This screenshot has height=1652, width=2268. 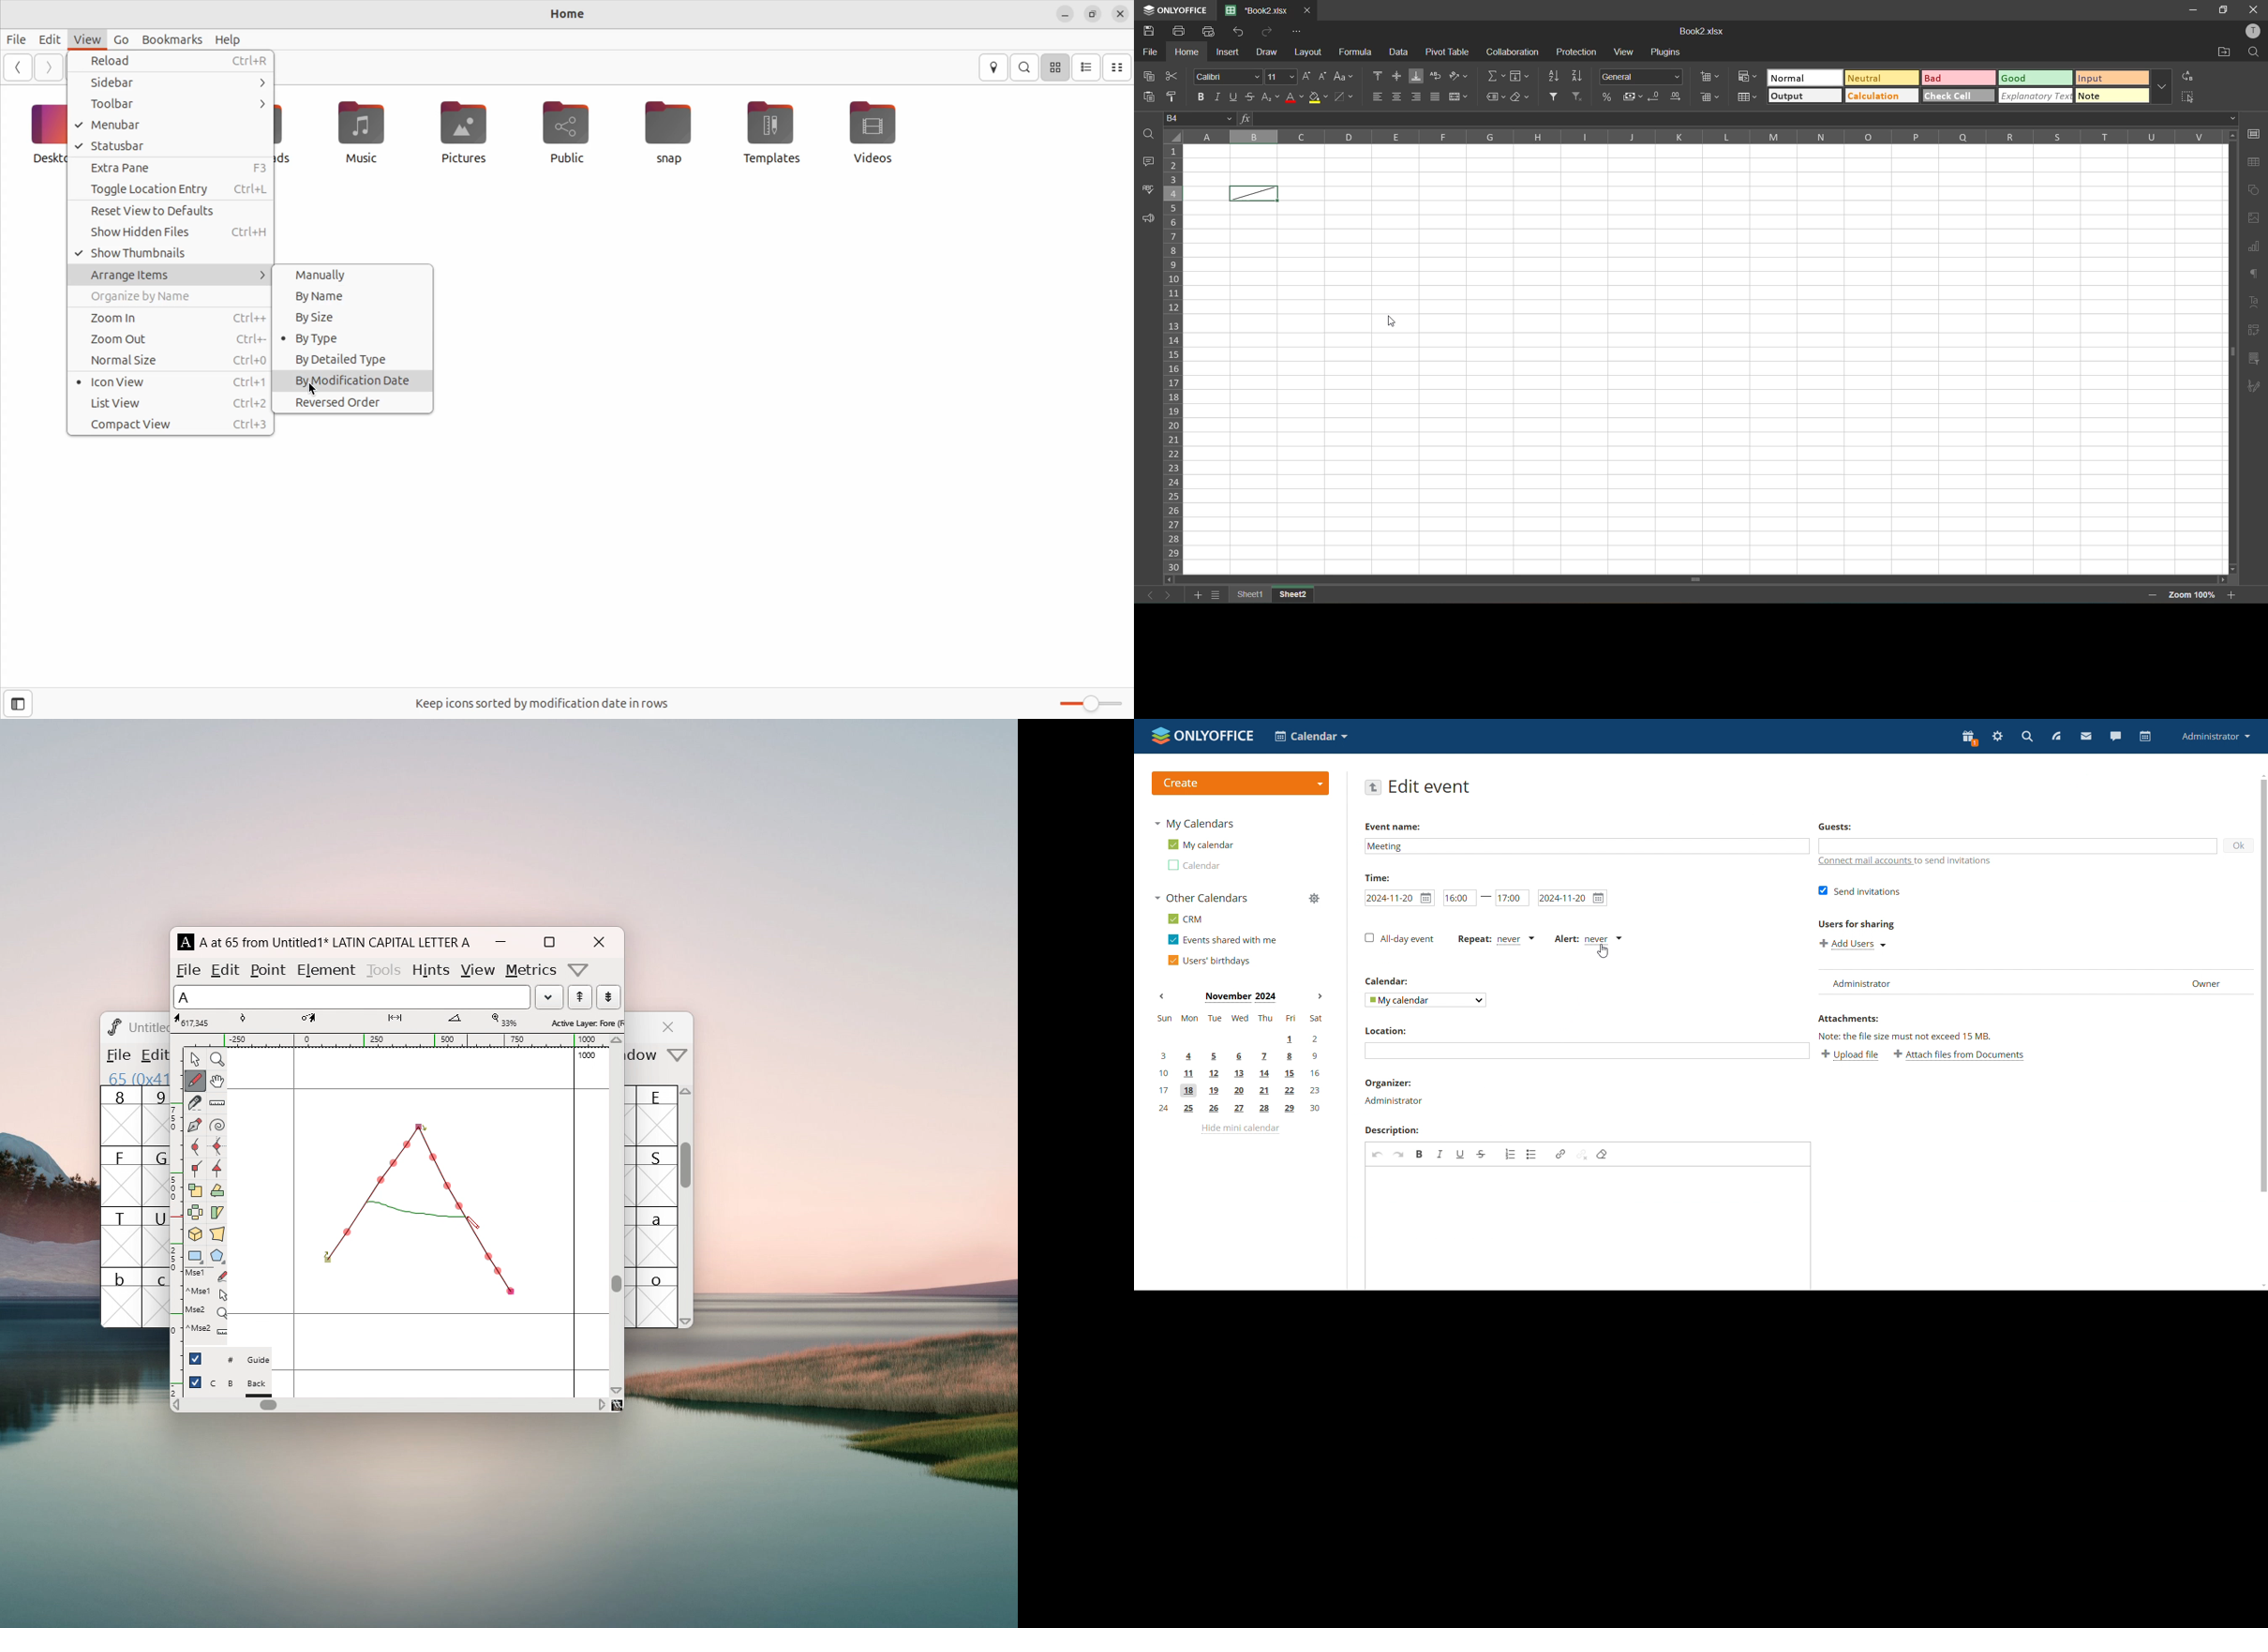 I want to click on window, so click(x=645, y=1056).